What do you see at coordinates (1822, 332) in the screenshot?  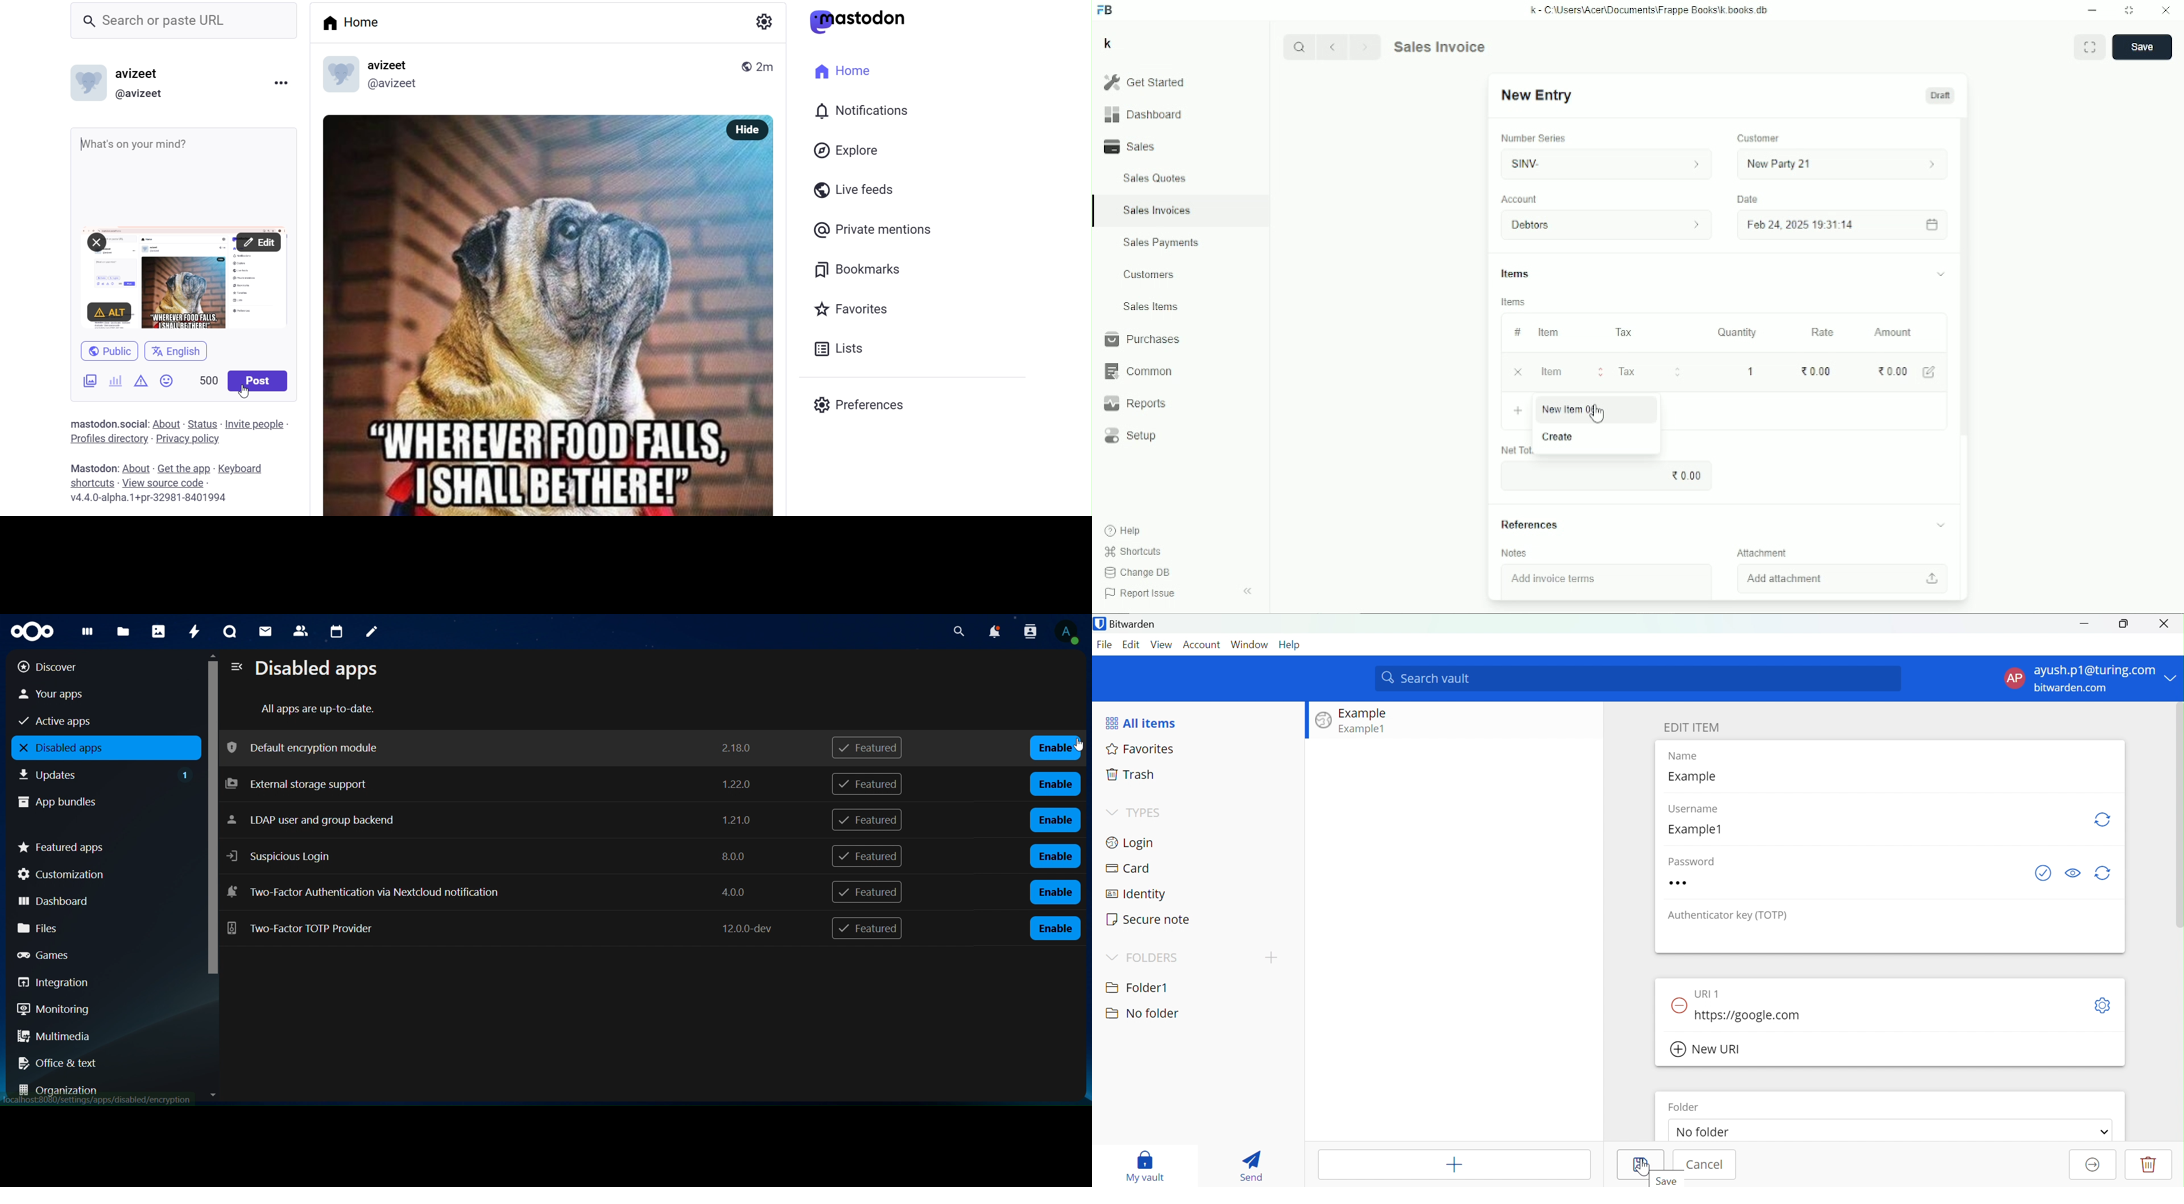 I see `Rate` at bounding box center [1822, 332].